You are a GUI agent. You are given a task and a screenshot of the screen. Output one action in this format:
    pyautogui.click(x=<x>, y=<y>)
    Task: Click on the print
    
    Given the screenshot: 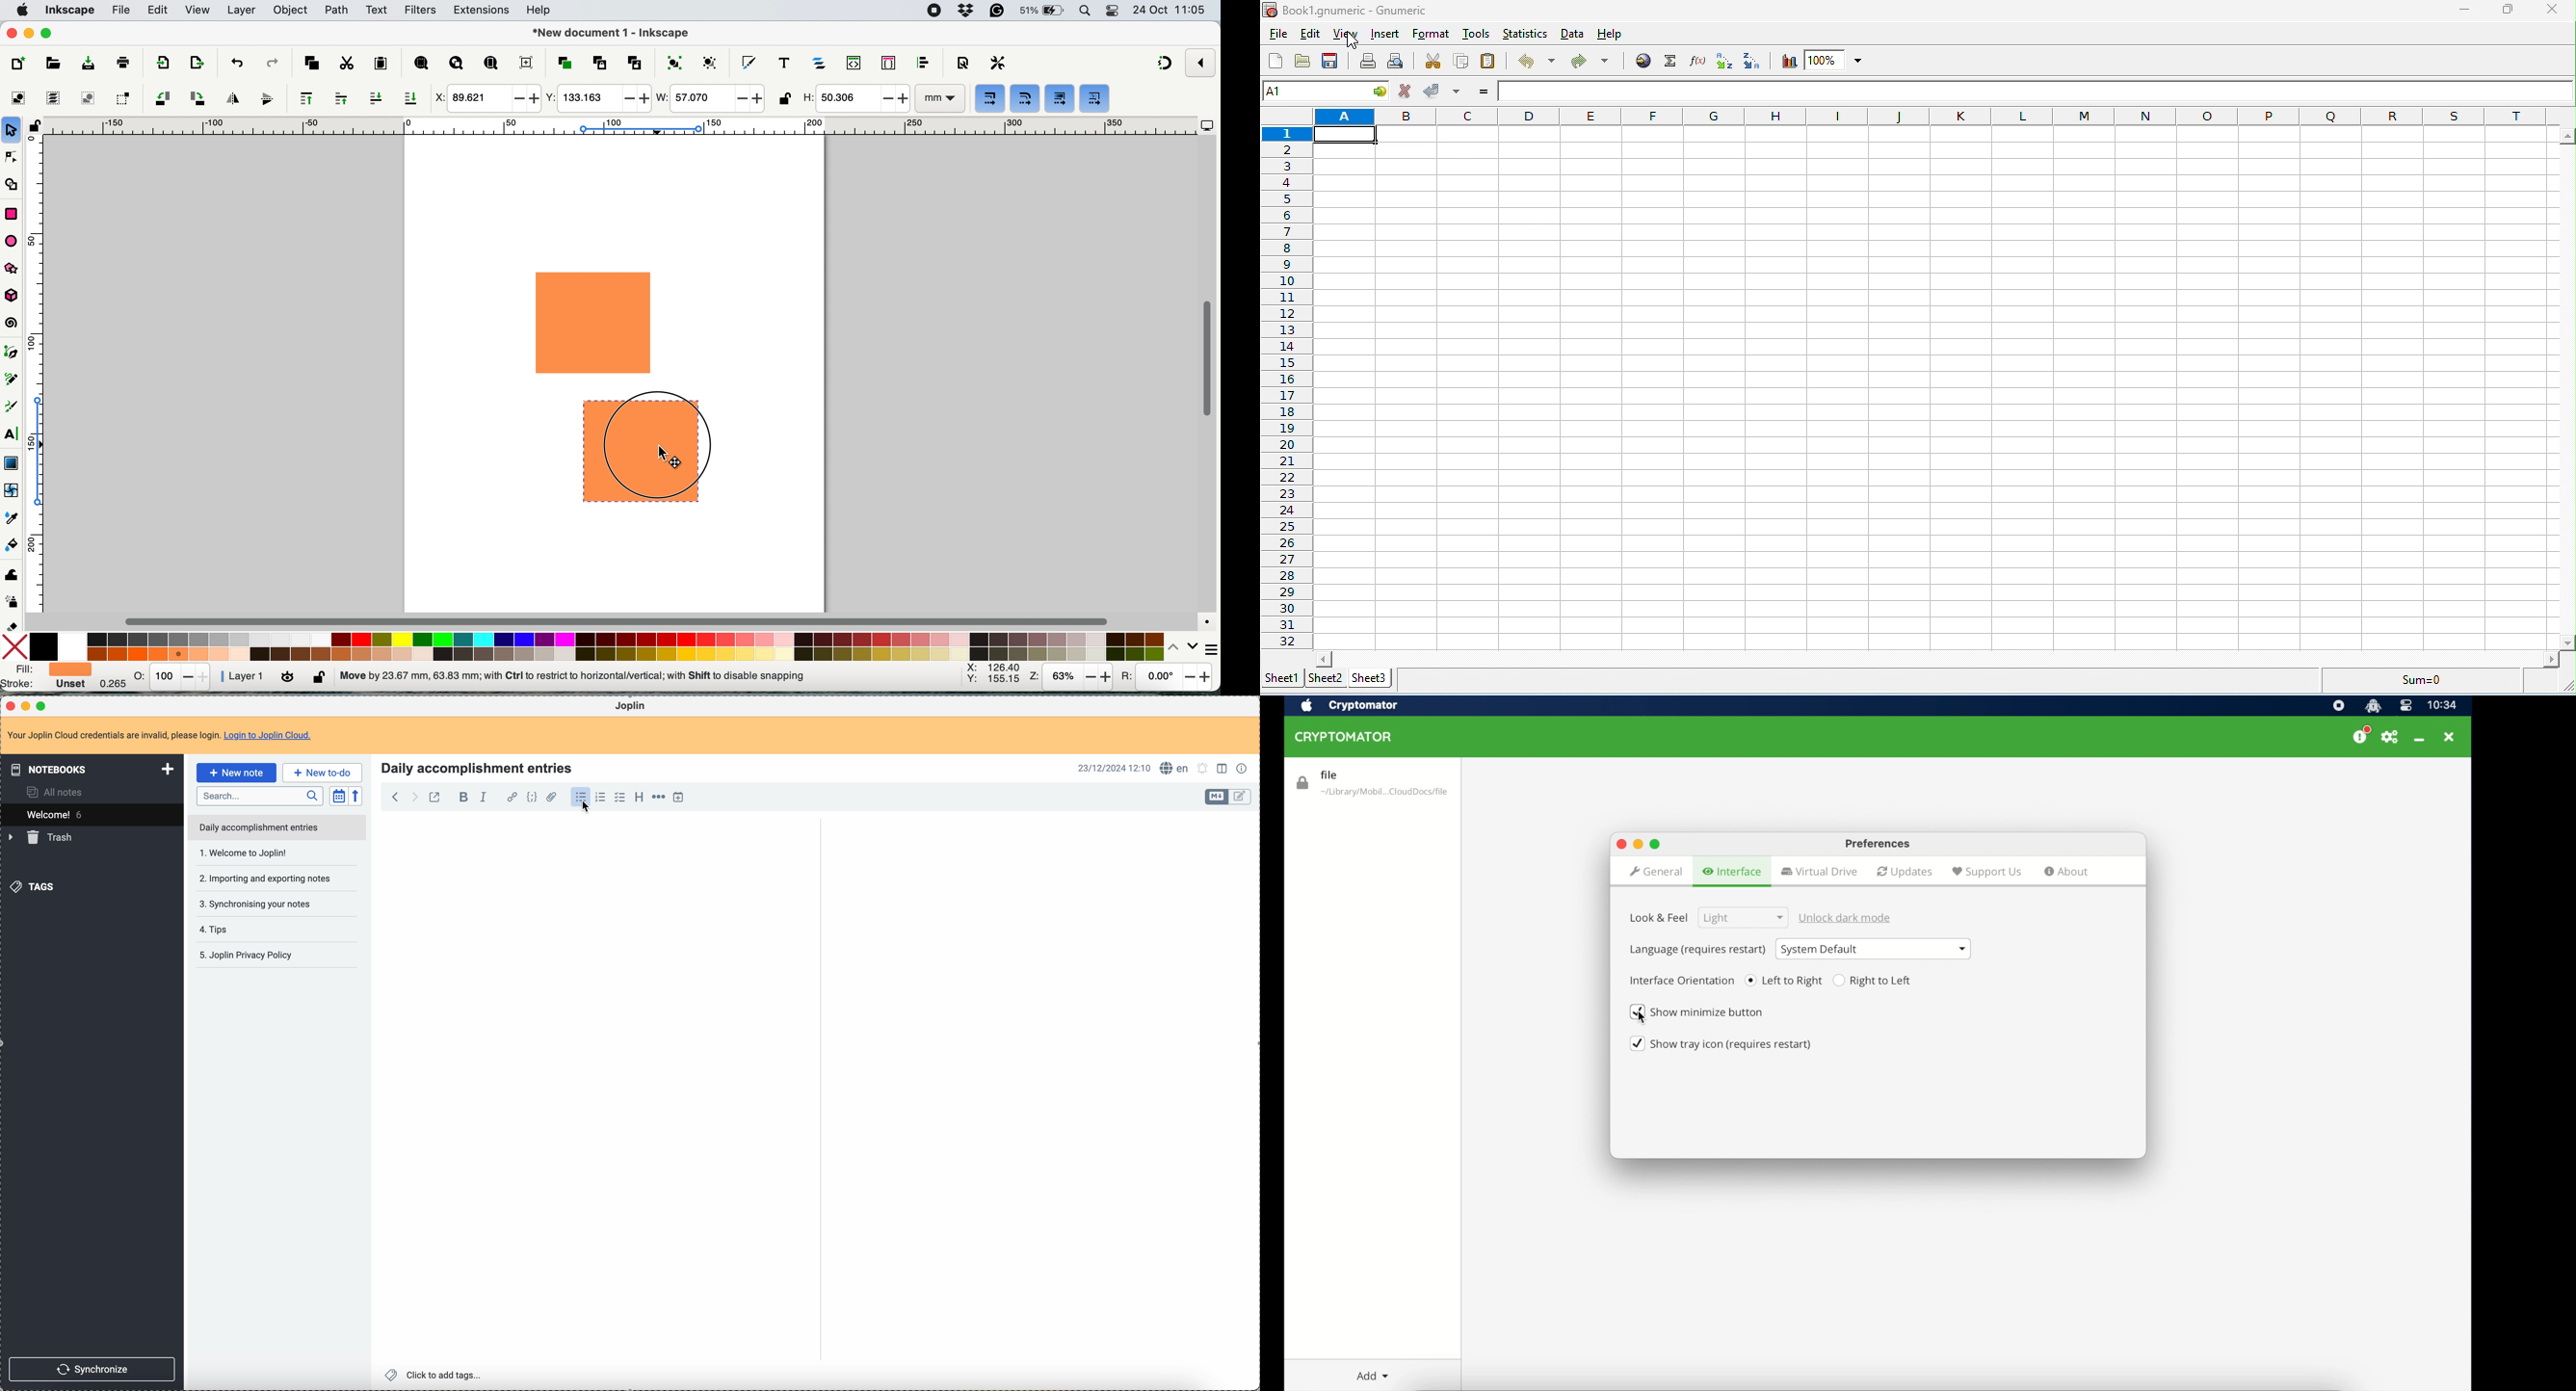 What is the action you would take?
    pyautogui.click(x=123, y=61)
    